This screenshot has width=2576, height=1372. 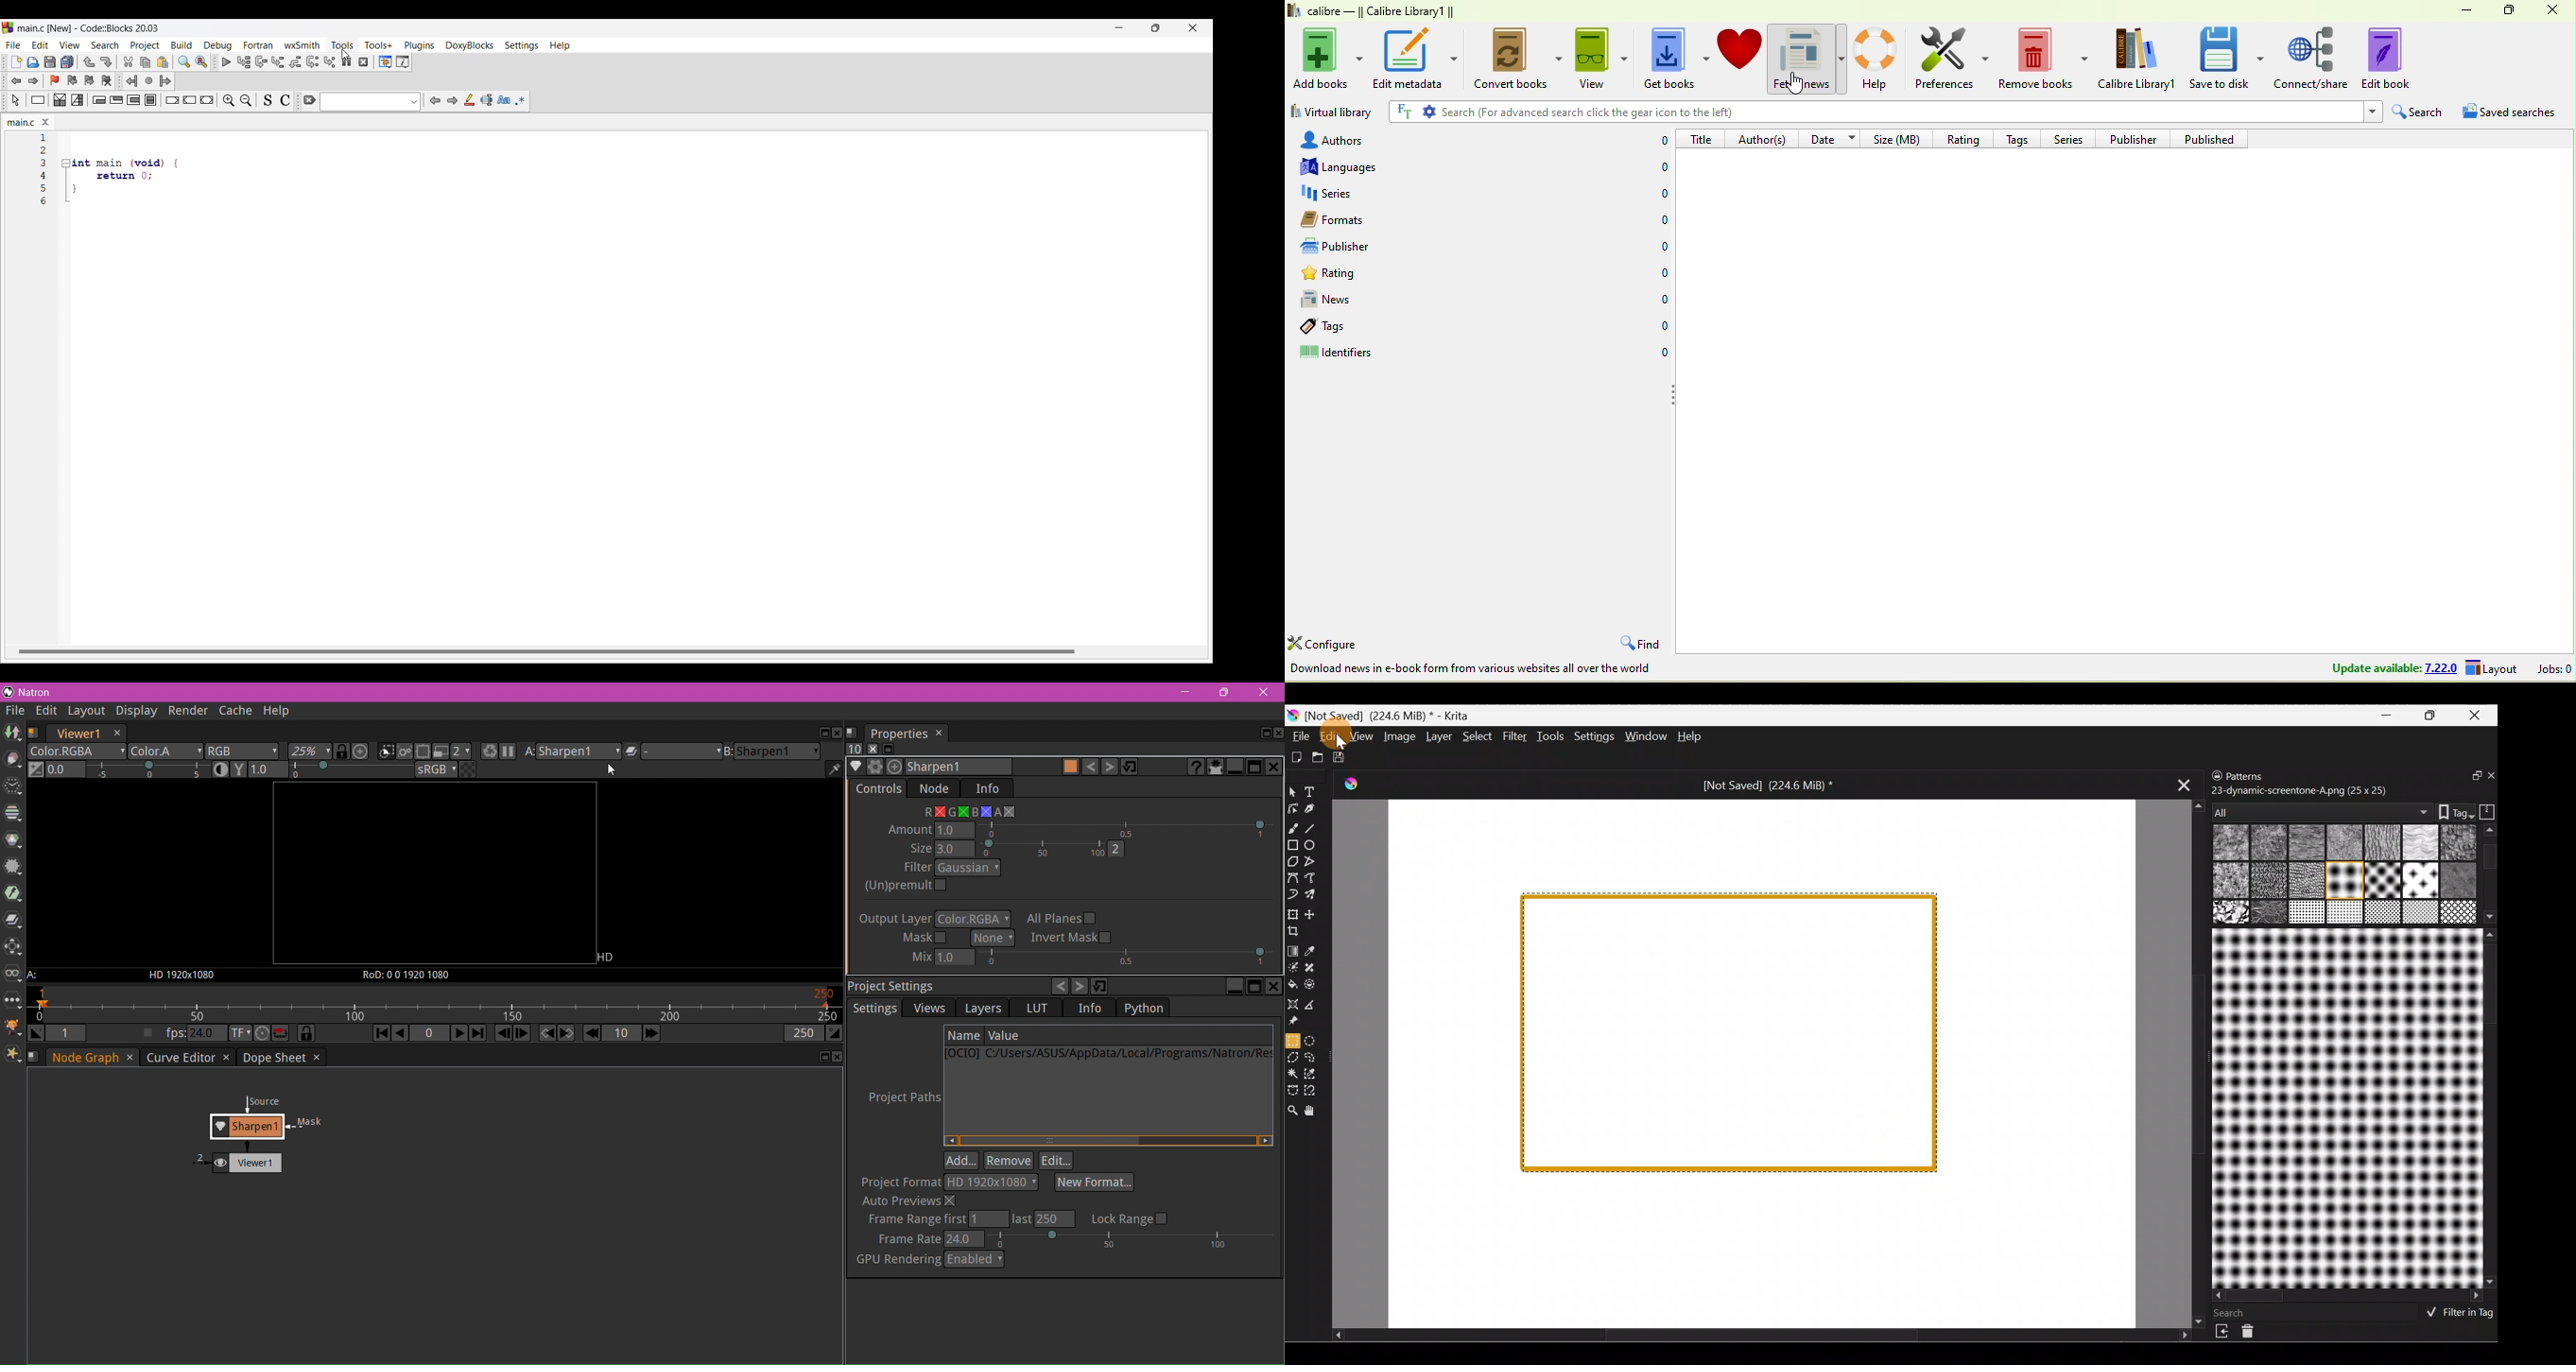 What do you see at coordinates (2319, 808) in the screenshot?
I see `All patterns` at bounding box center [2319, 808].